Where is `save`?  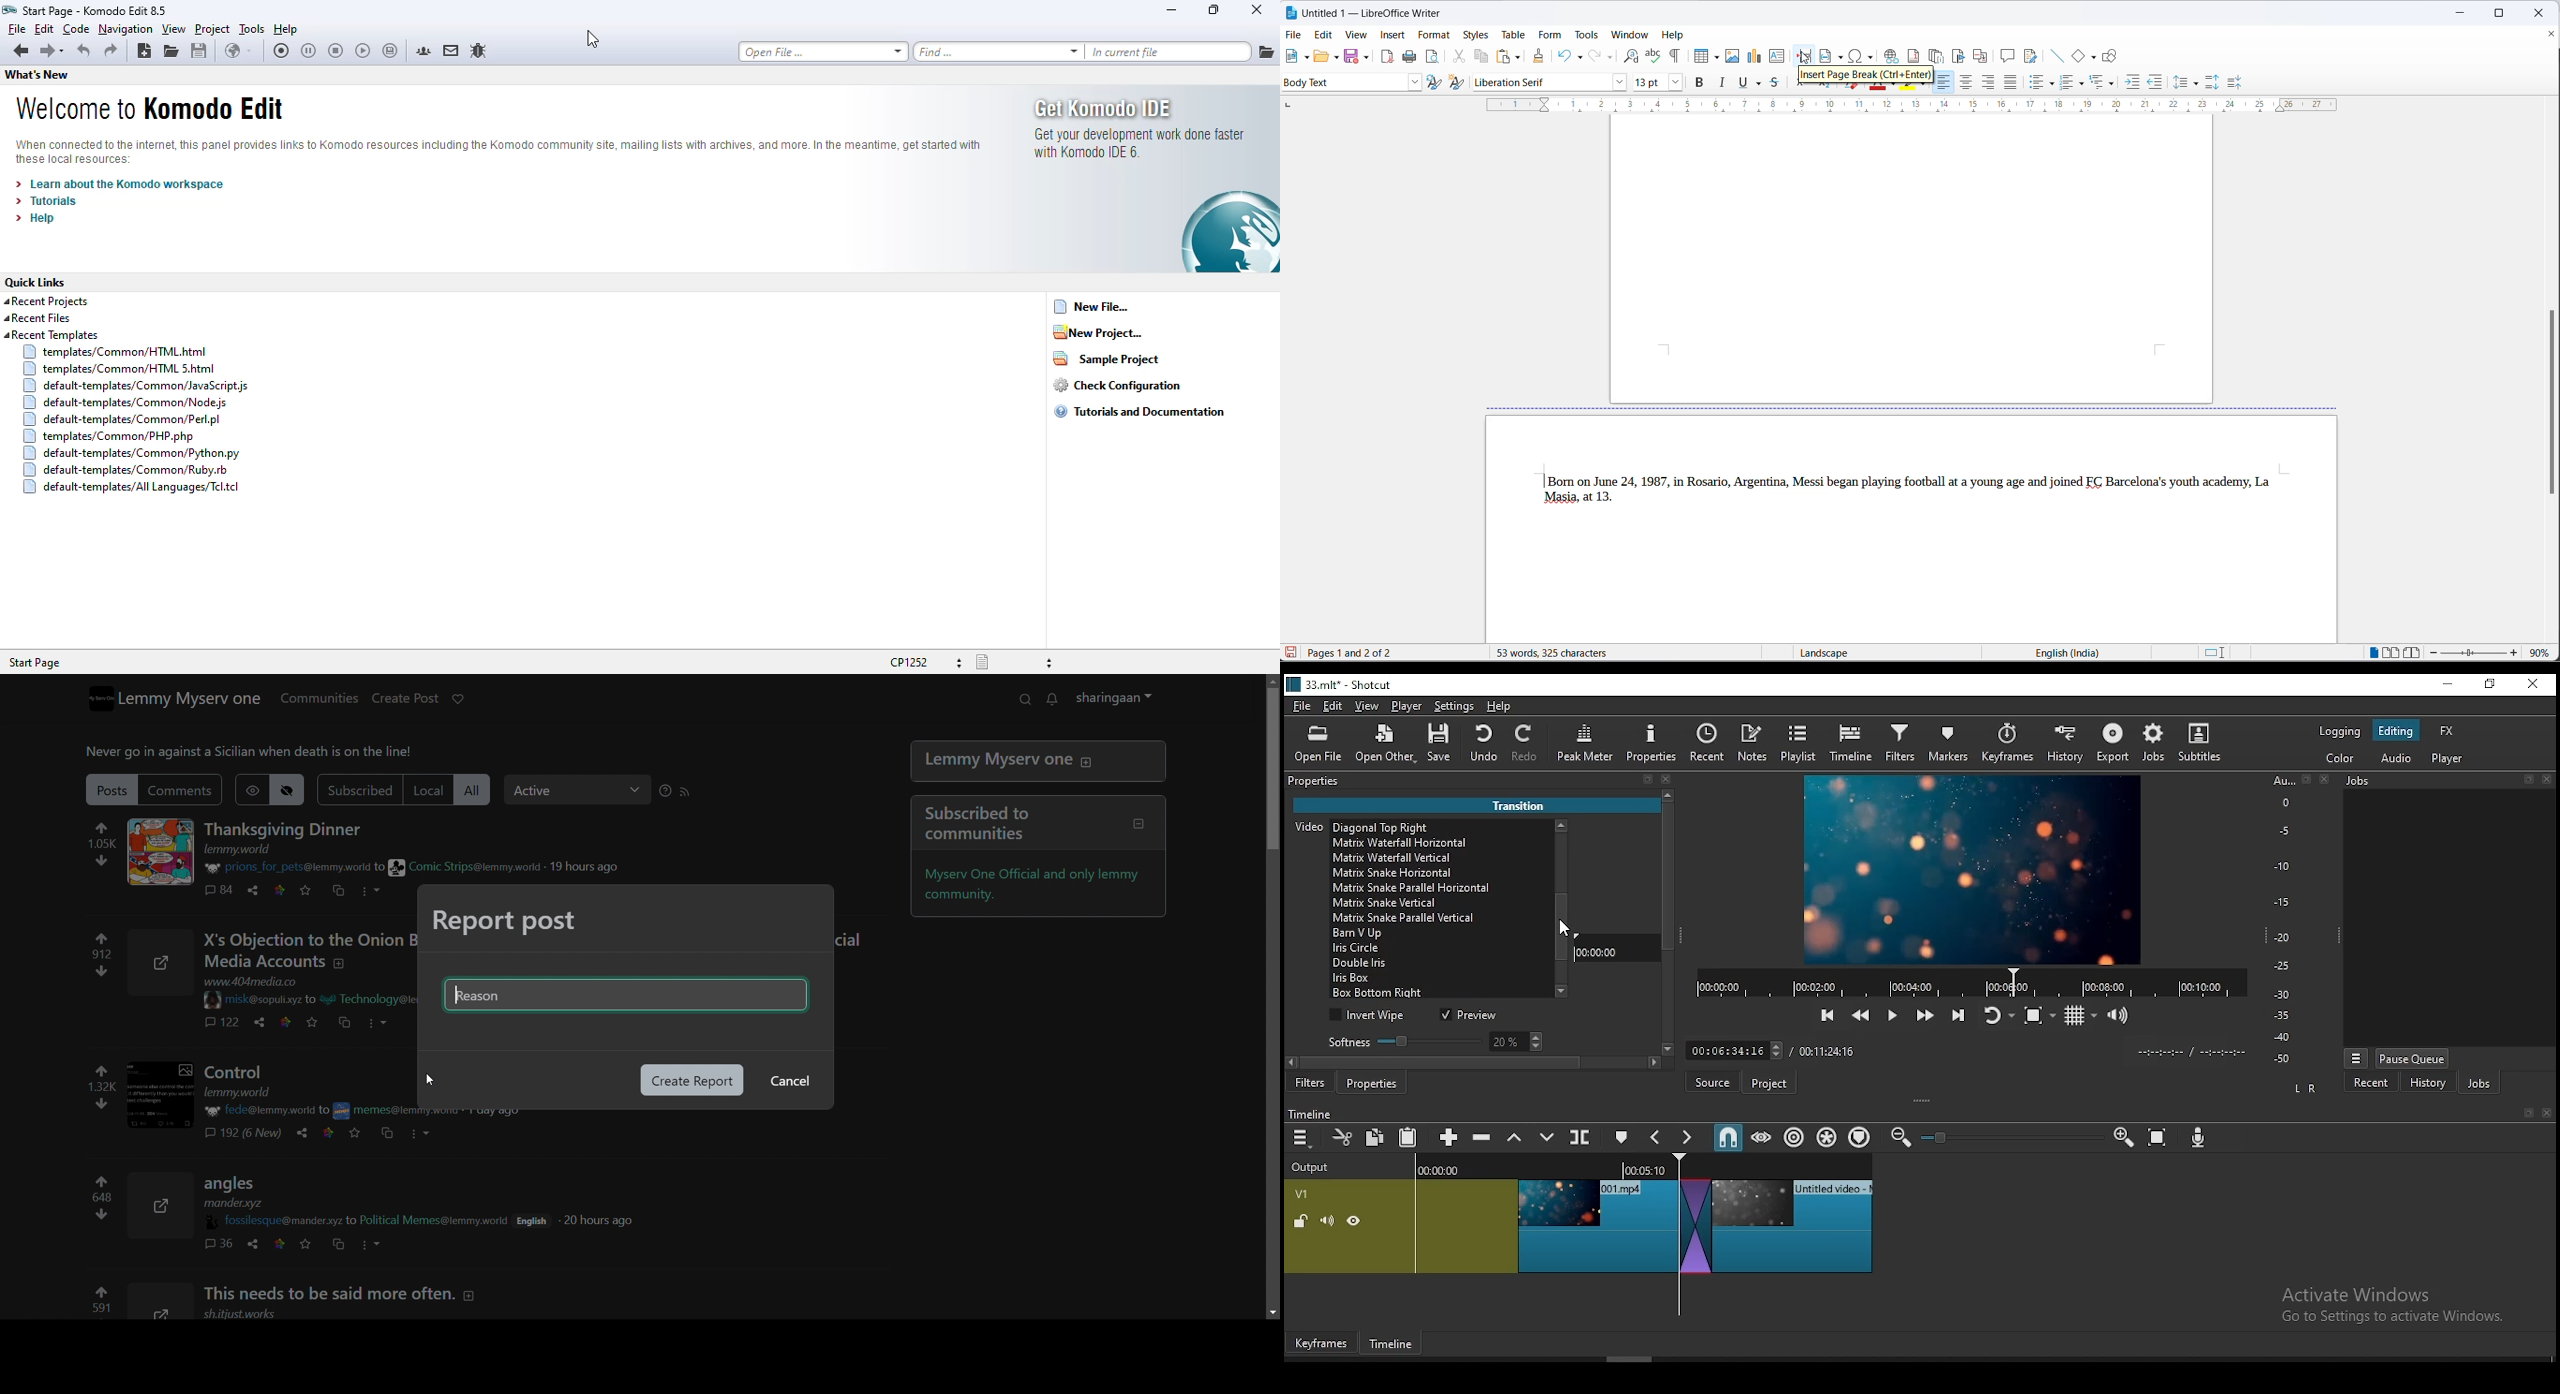 save is located at coordinates (1443, 746).